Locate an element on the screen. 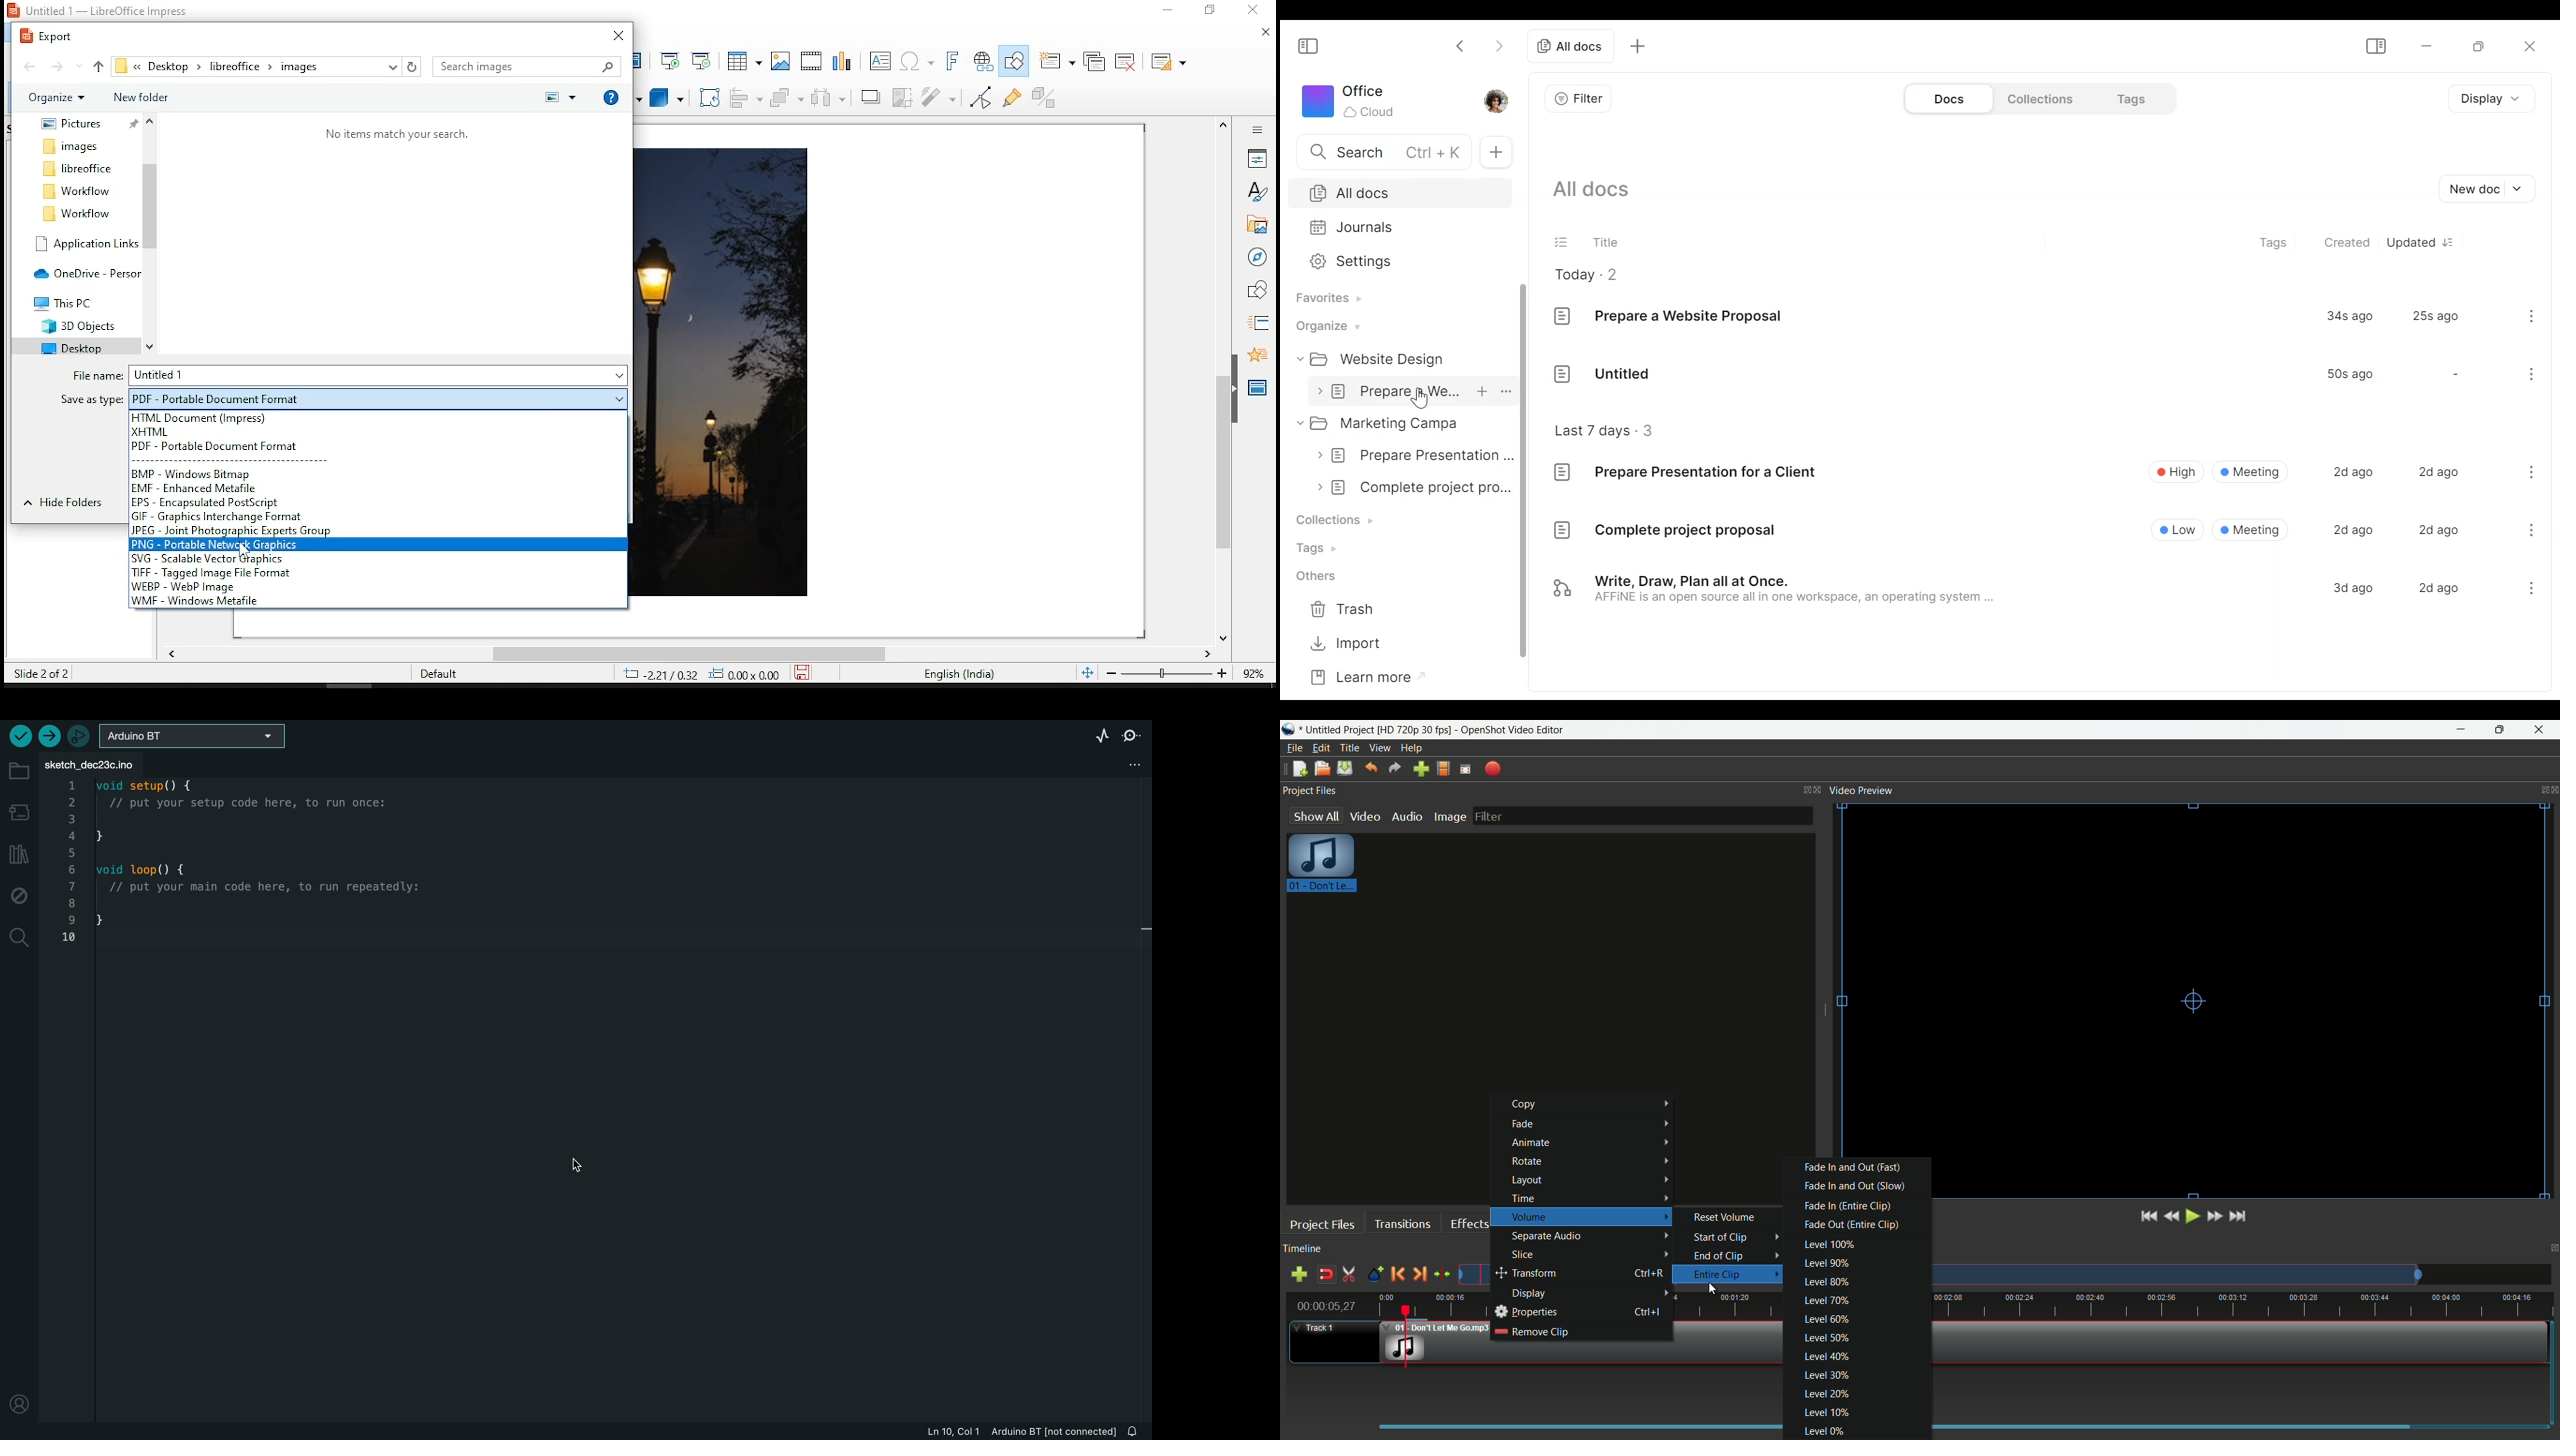 This screenshot has width=2576, height=1456. folder is located at coordinates (75, 213).